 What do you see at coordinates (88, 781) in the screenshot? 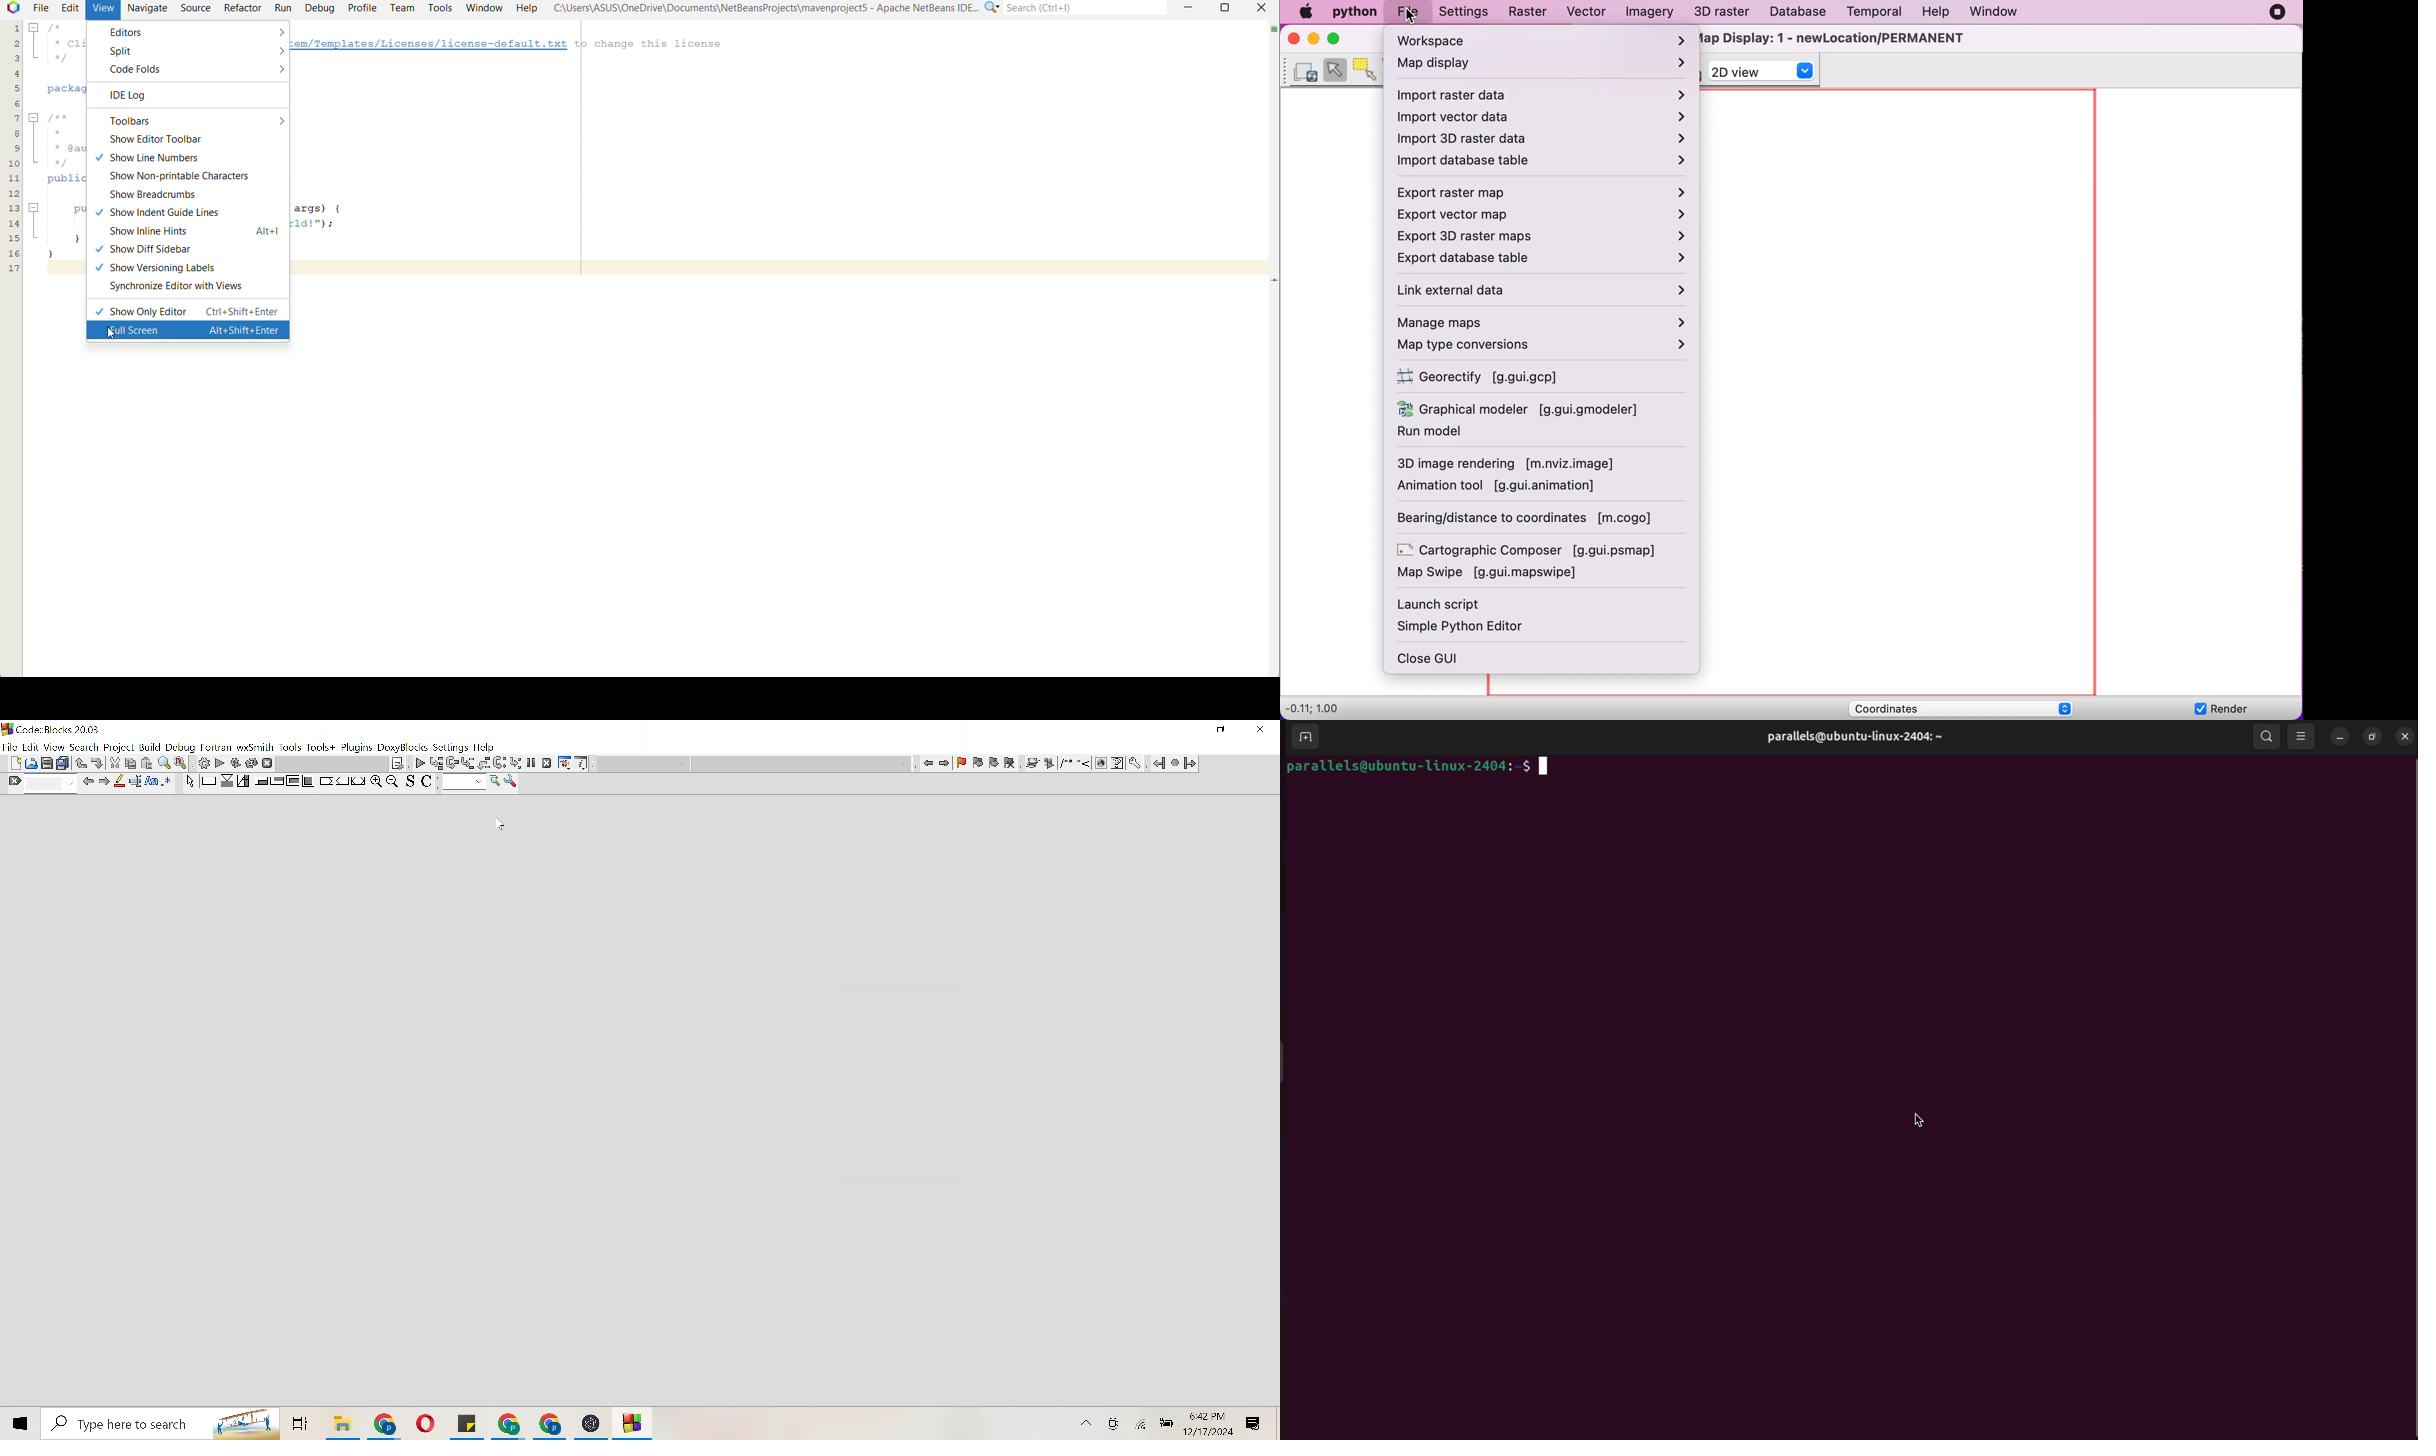
I see `Move left` at bounding box center [88, 781].